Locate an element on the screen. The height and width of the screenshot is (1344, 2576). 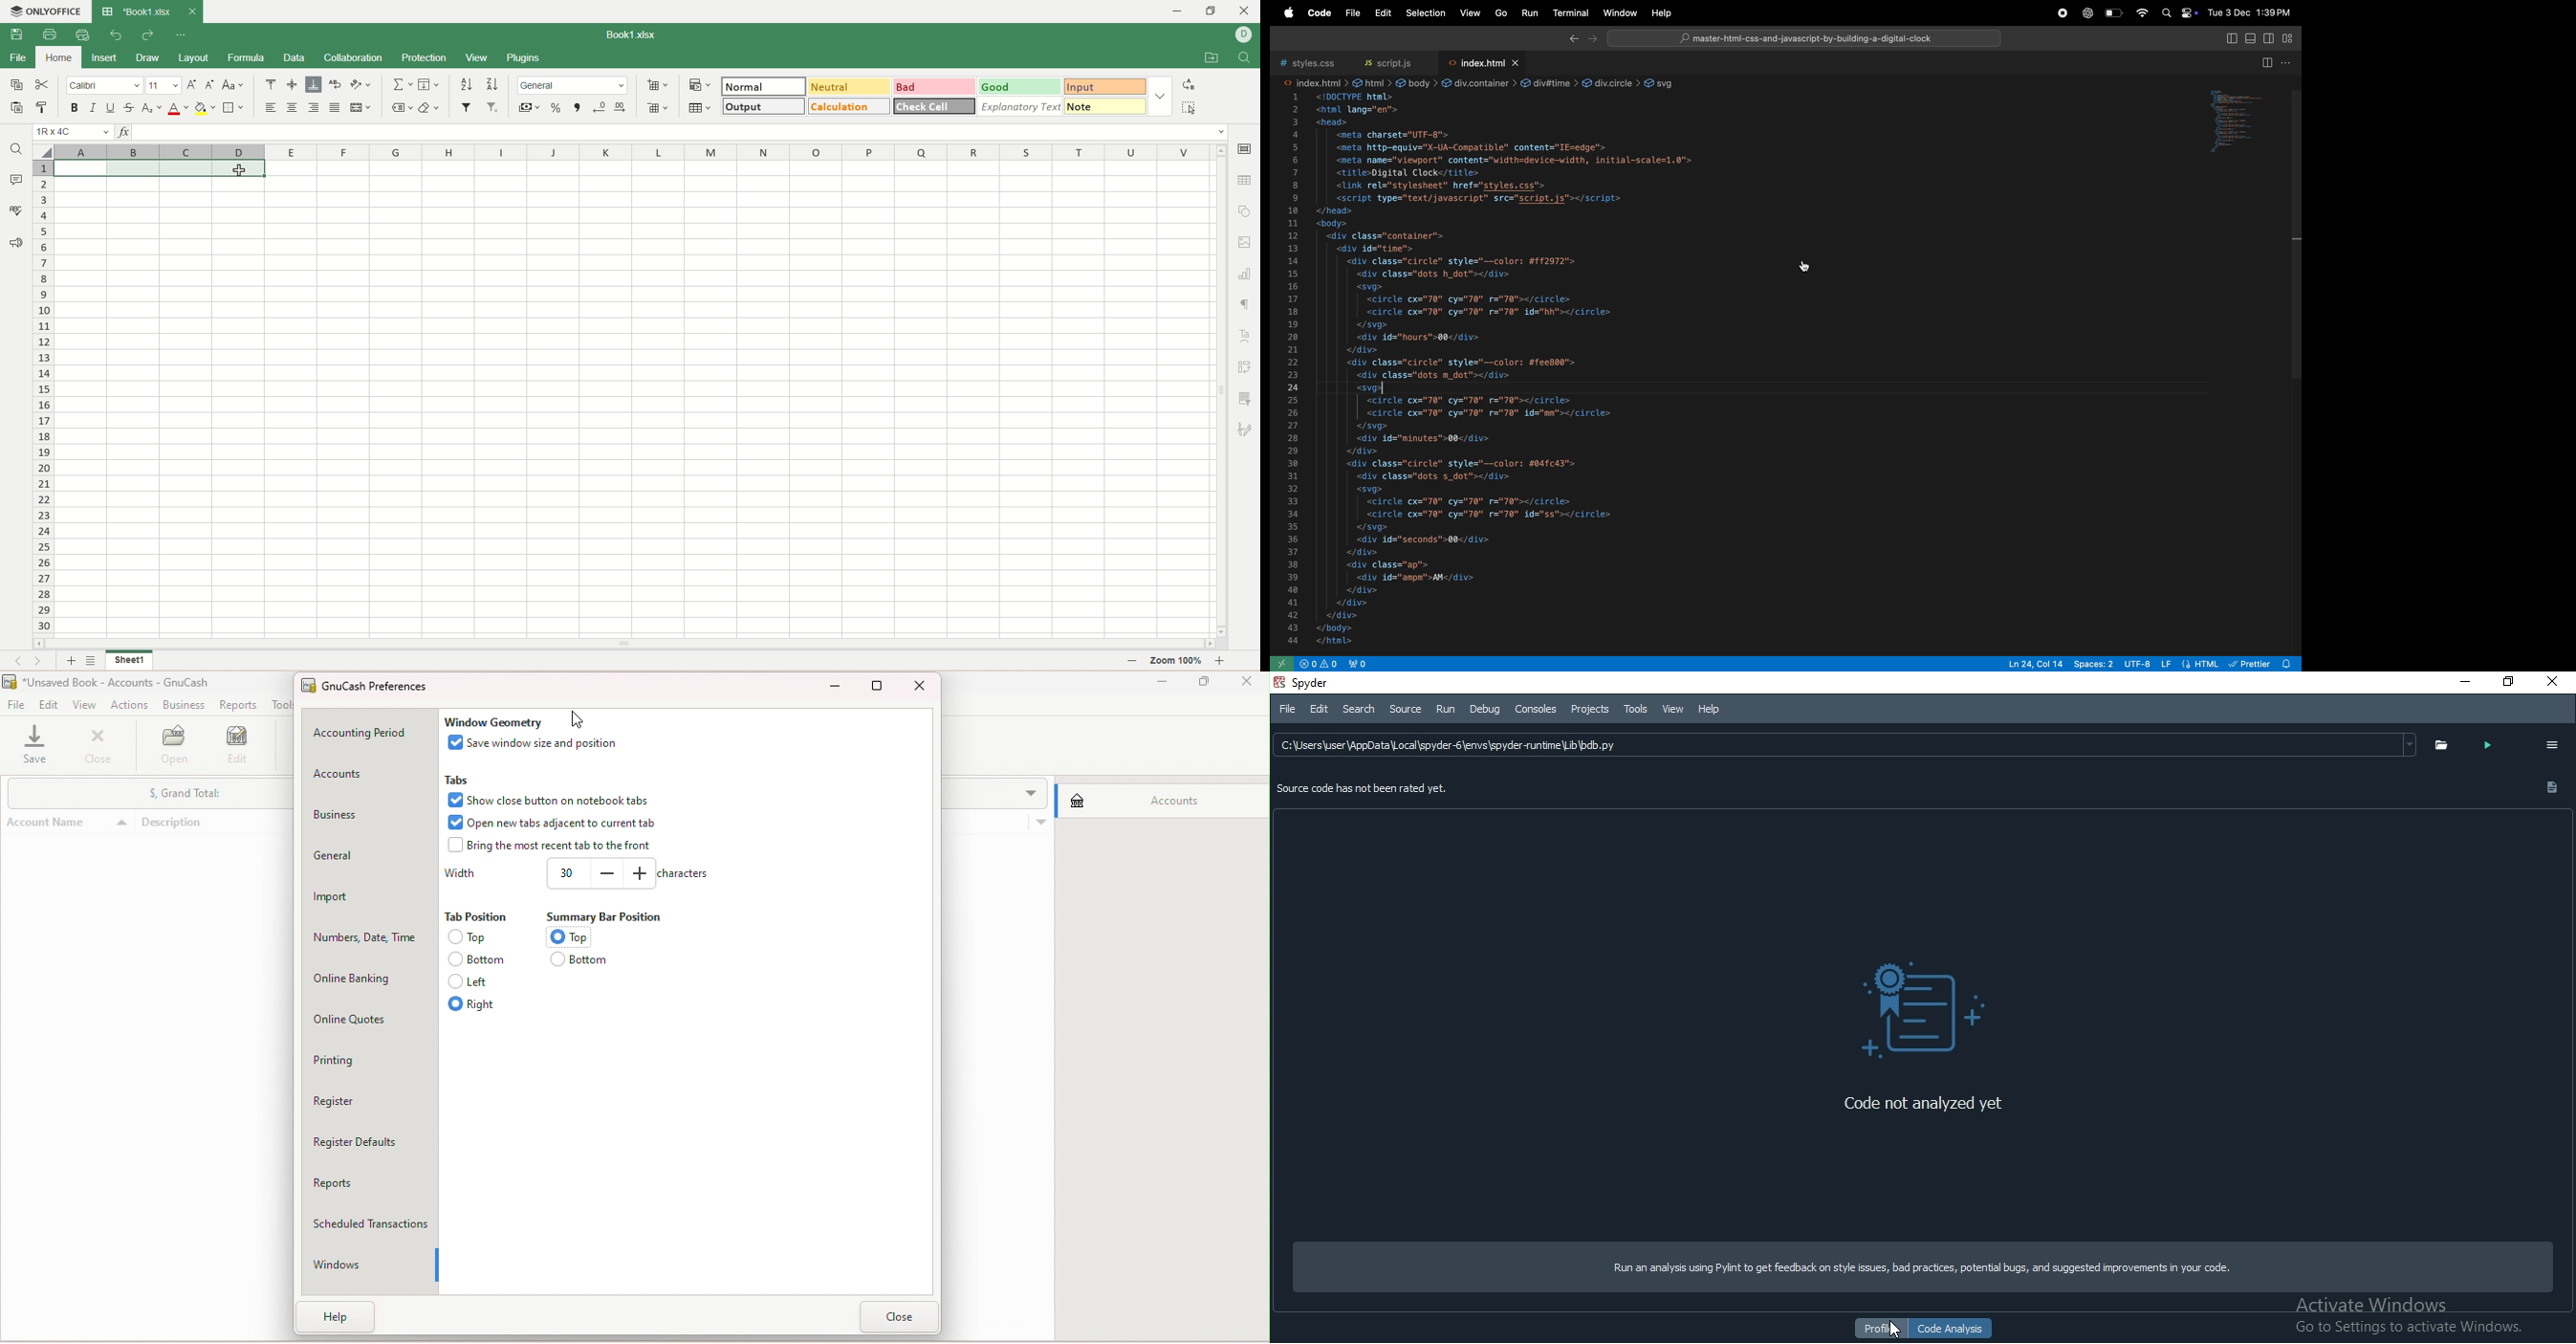
select all is located at coordinates (44, 150).